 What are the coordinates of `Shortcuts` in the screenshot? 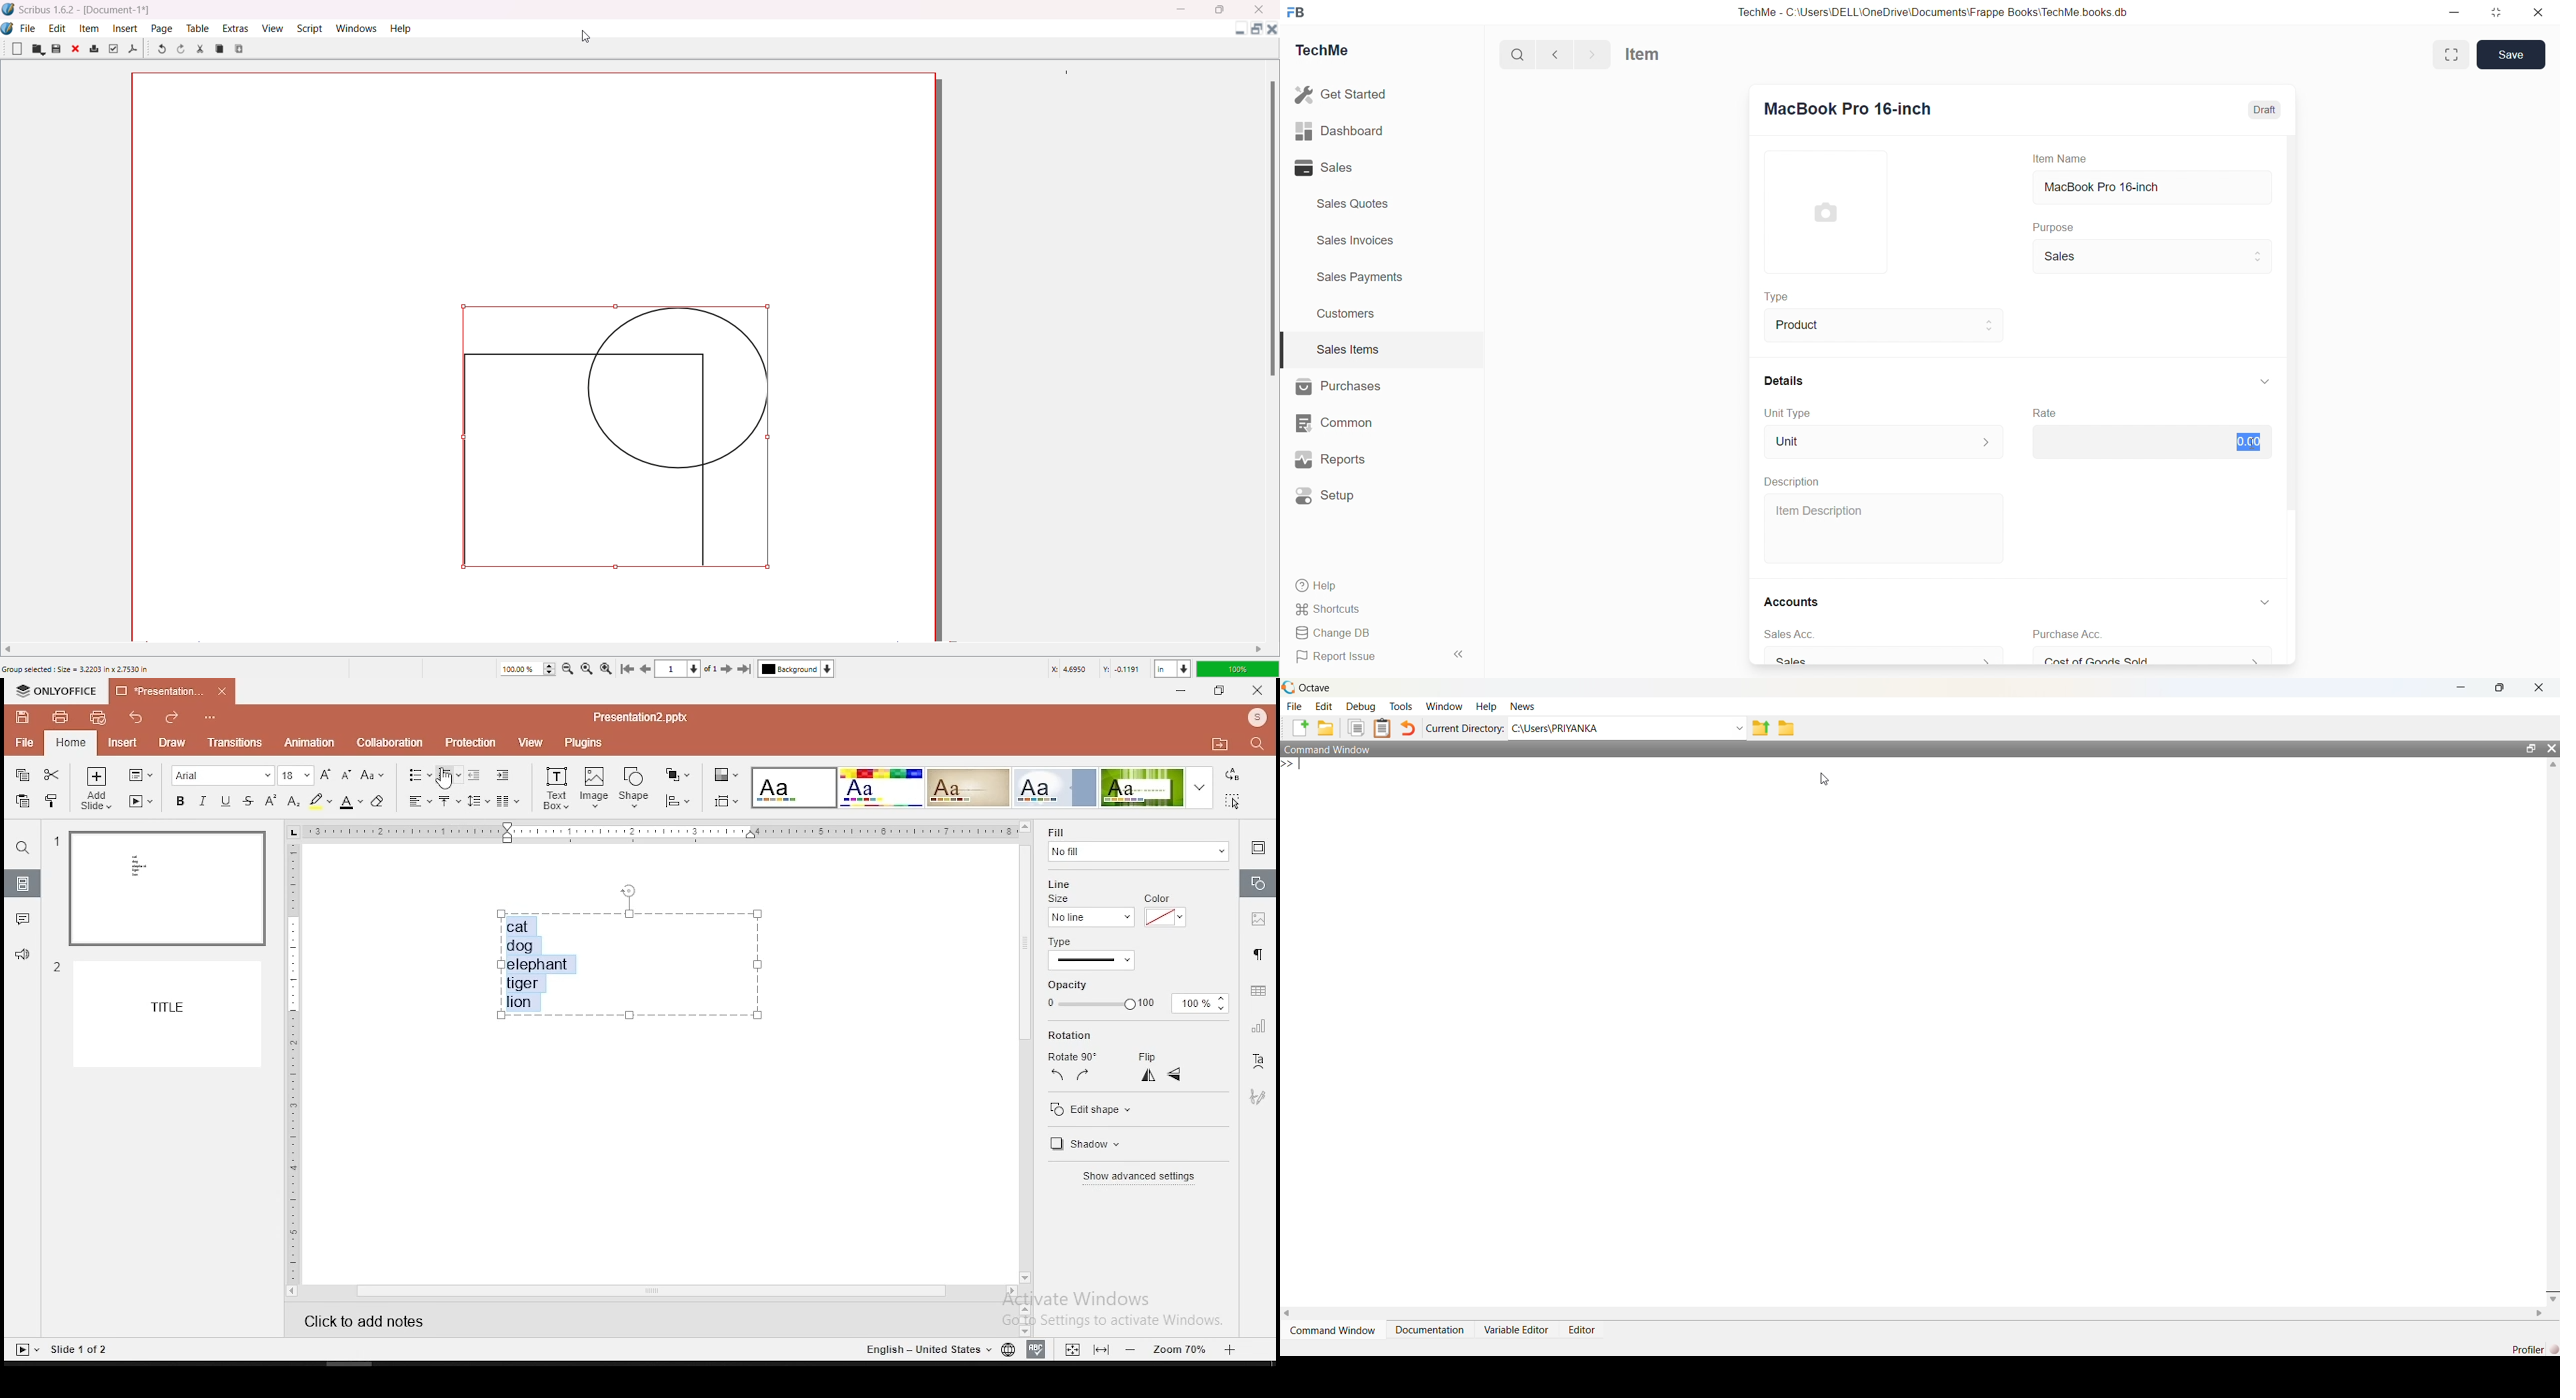 It's located at (1331, 610).